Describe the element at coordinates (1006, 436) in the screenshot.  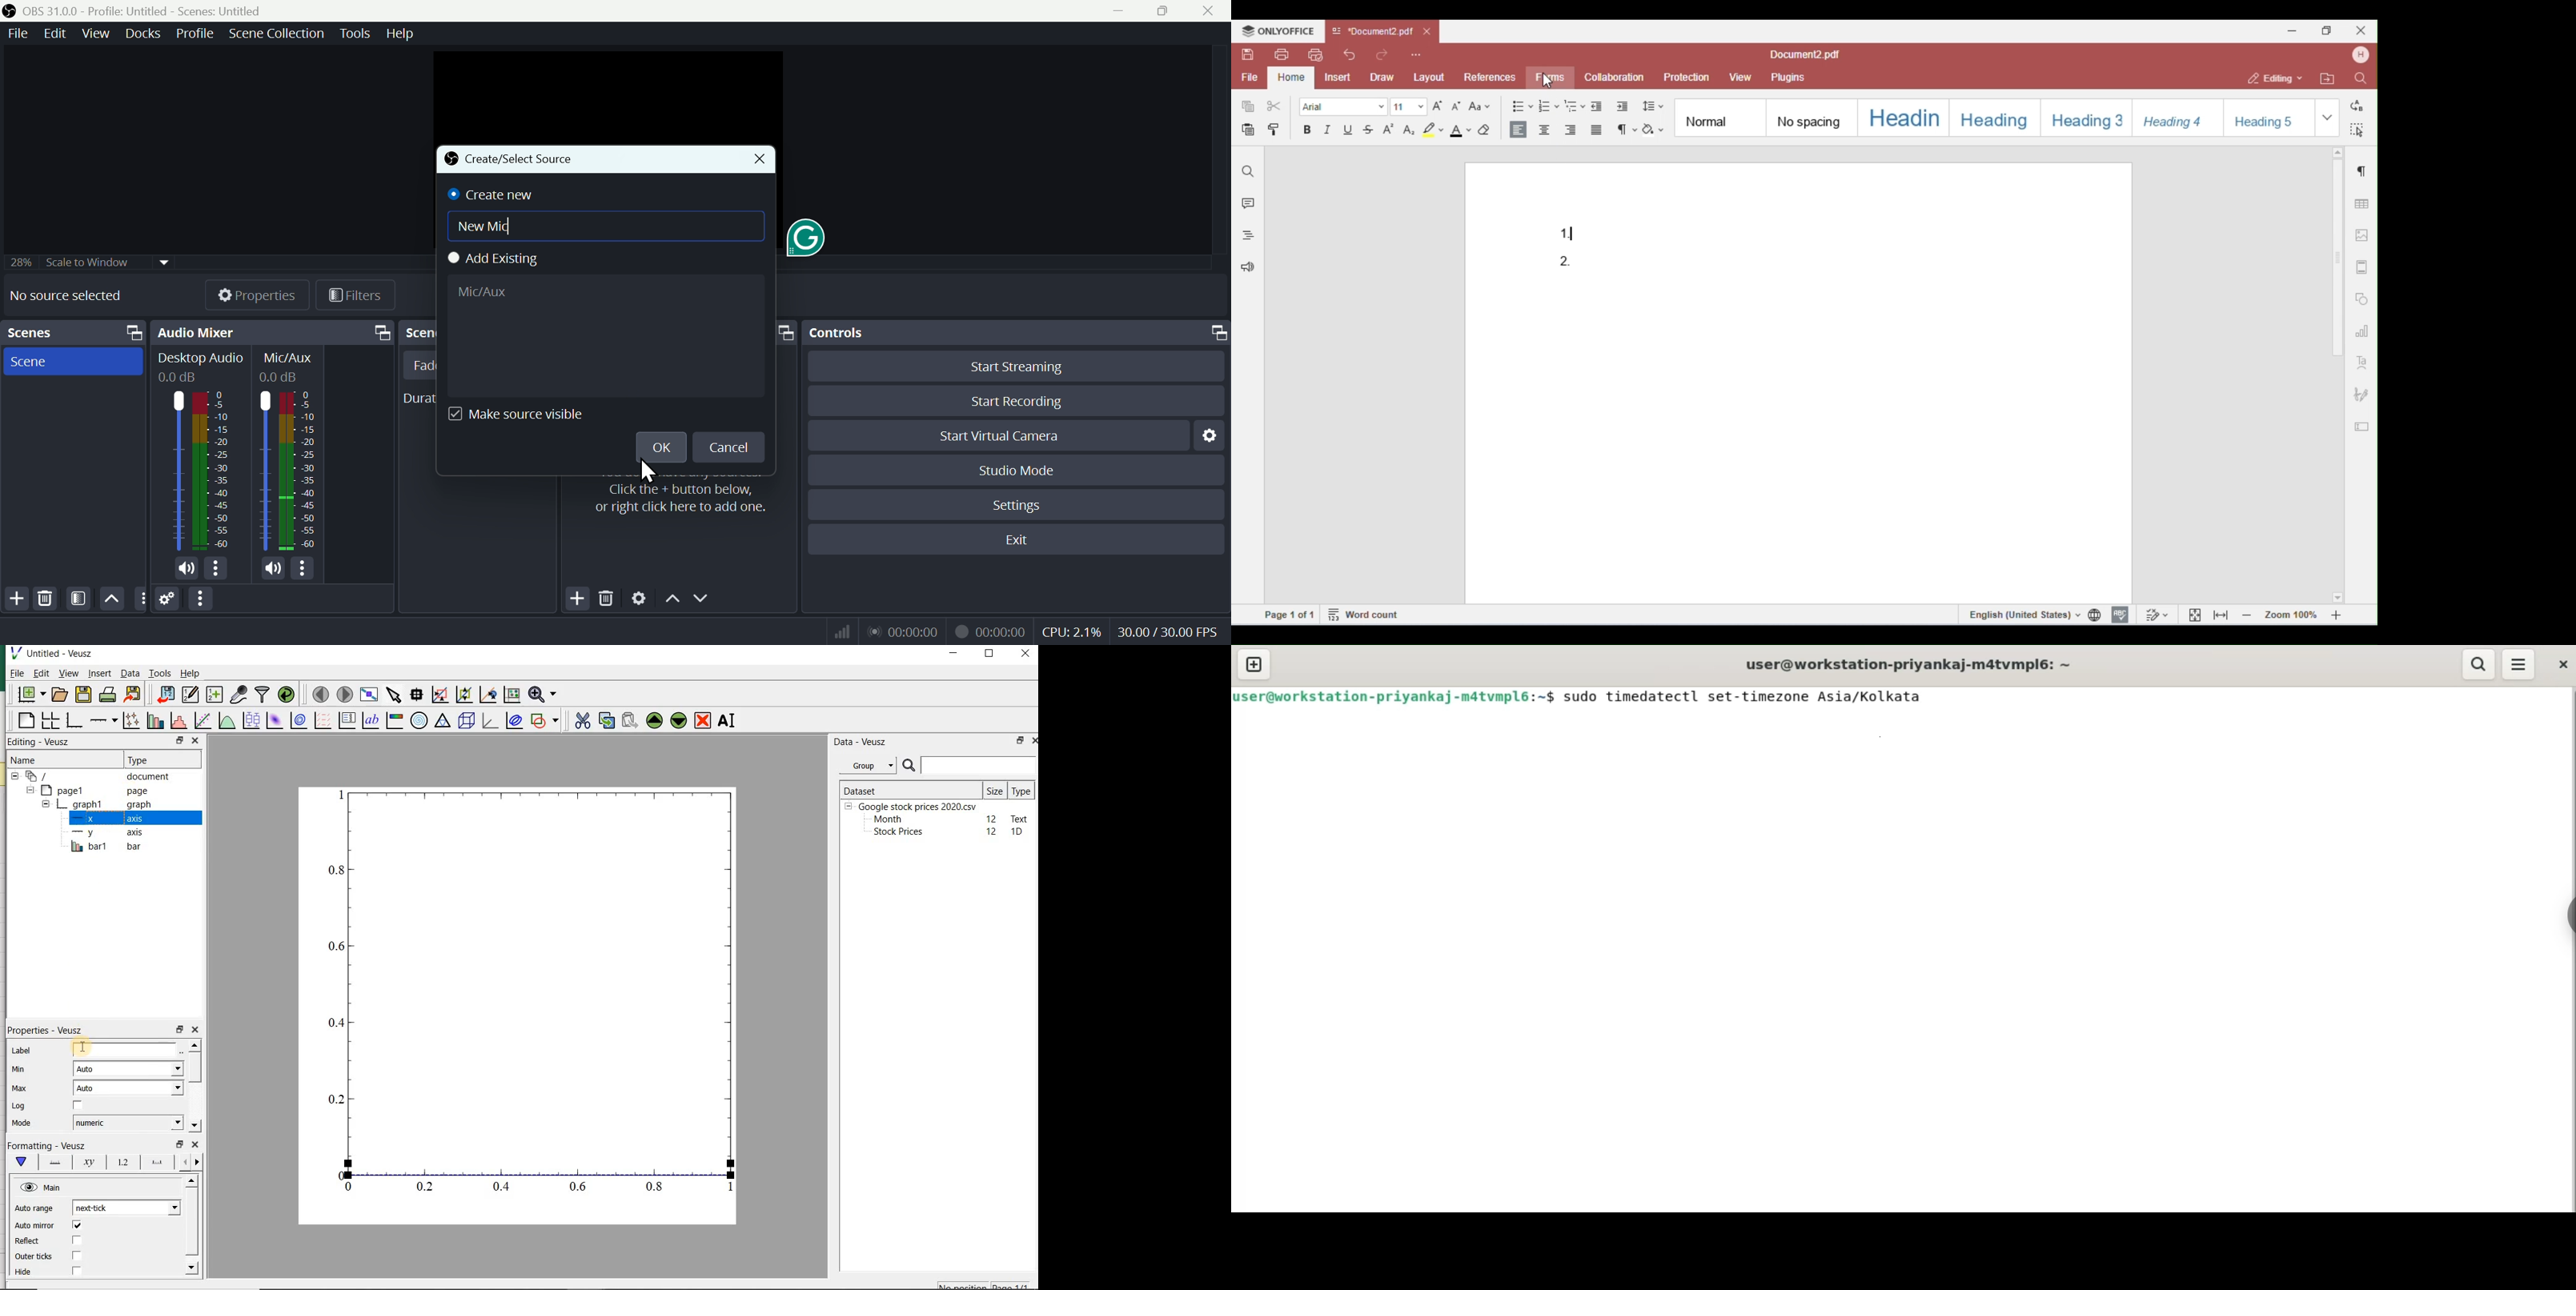
I see `start Virtual camera` at that location.